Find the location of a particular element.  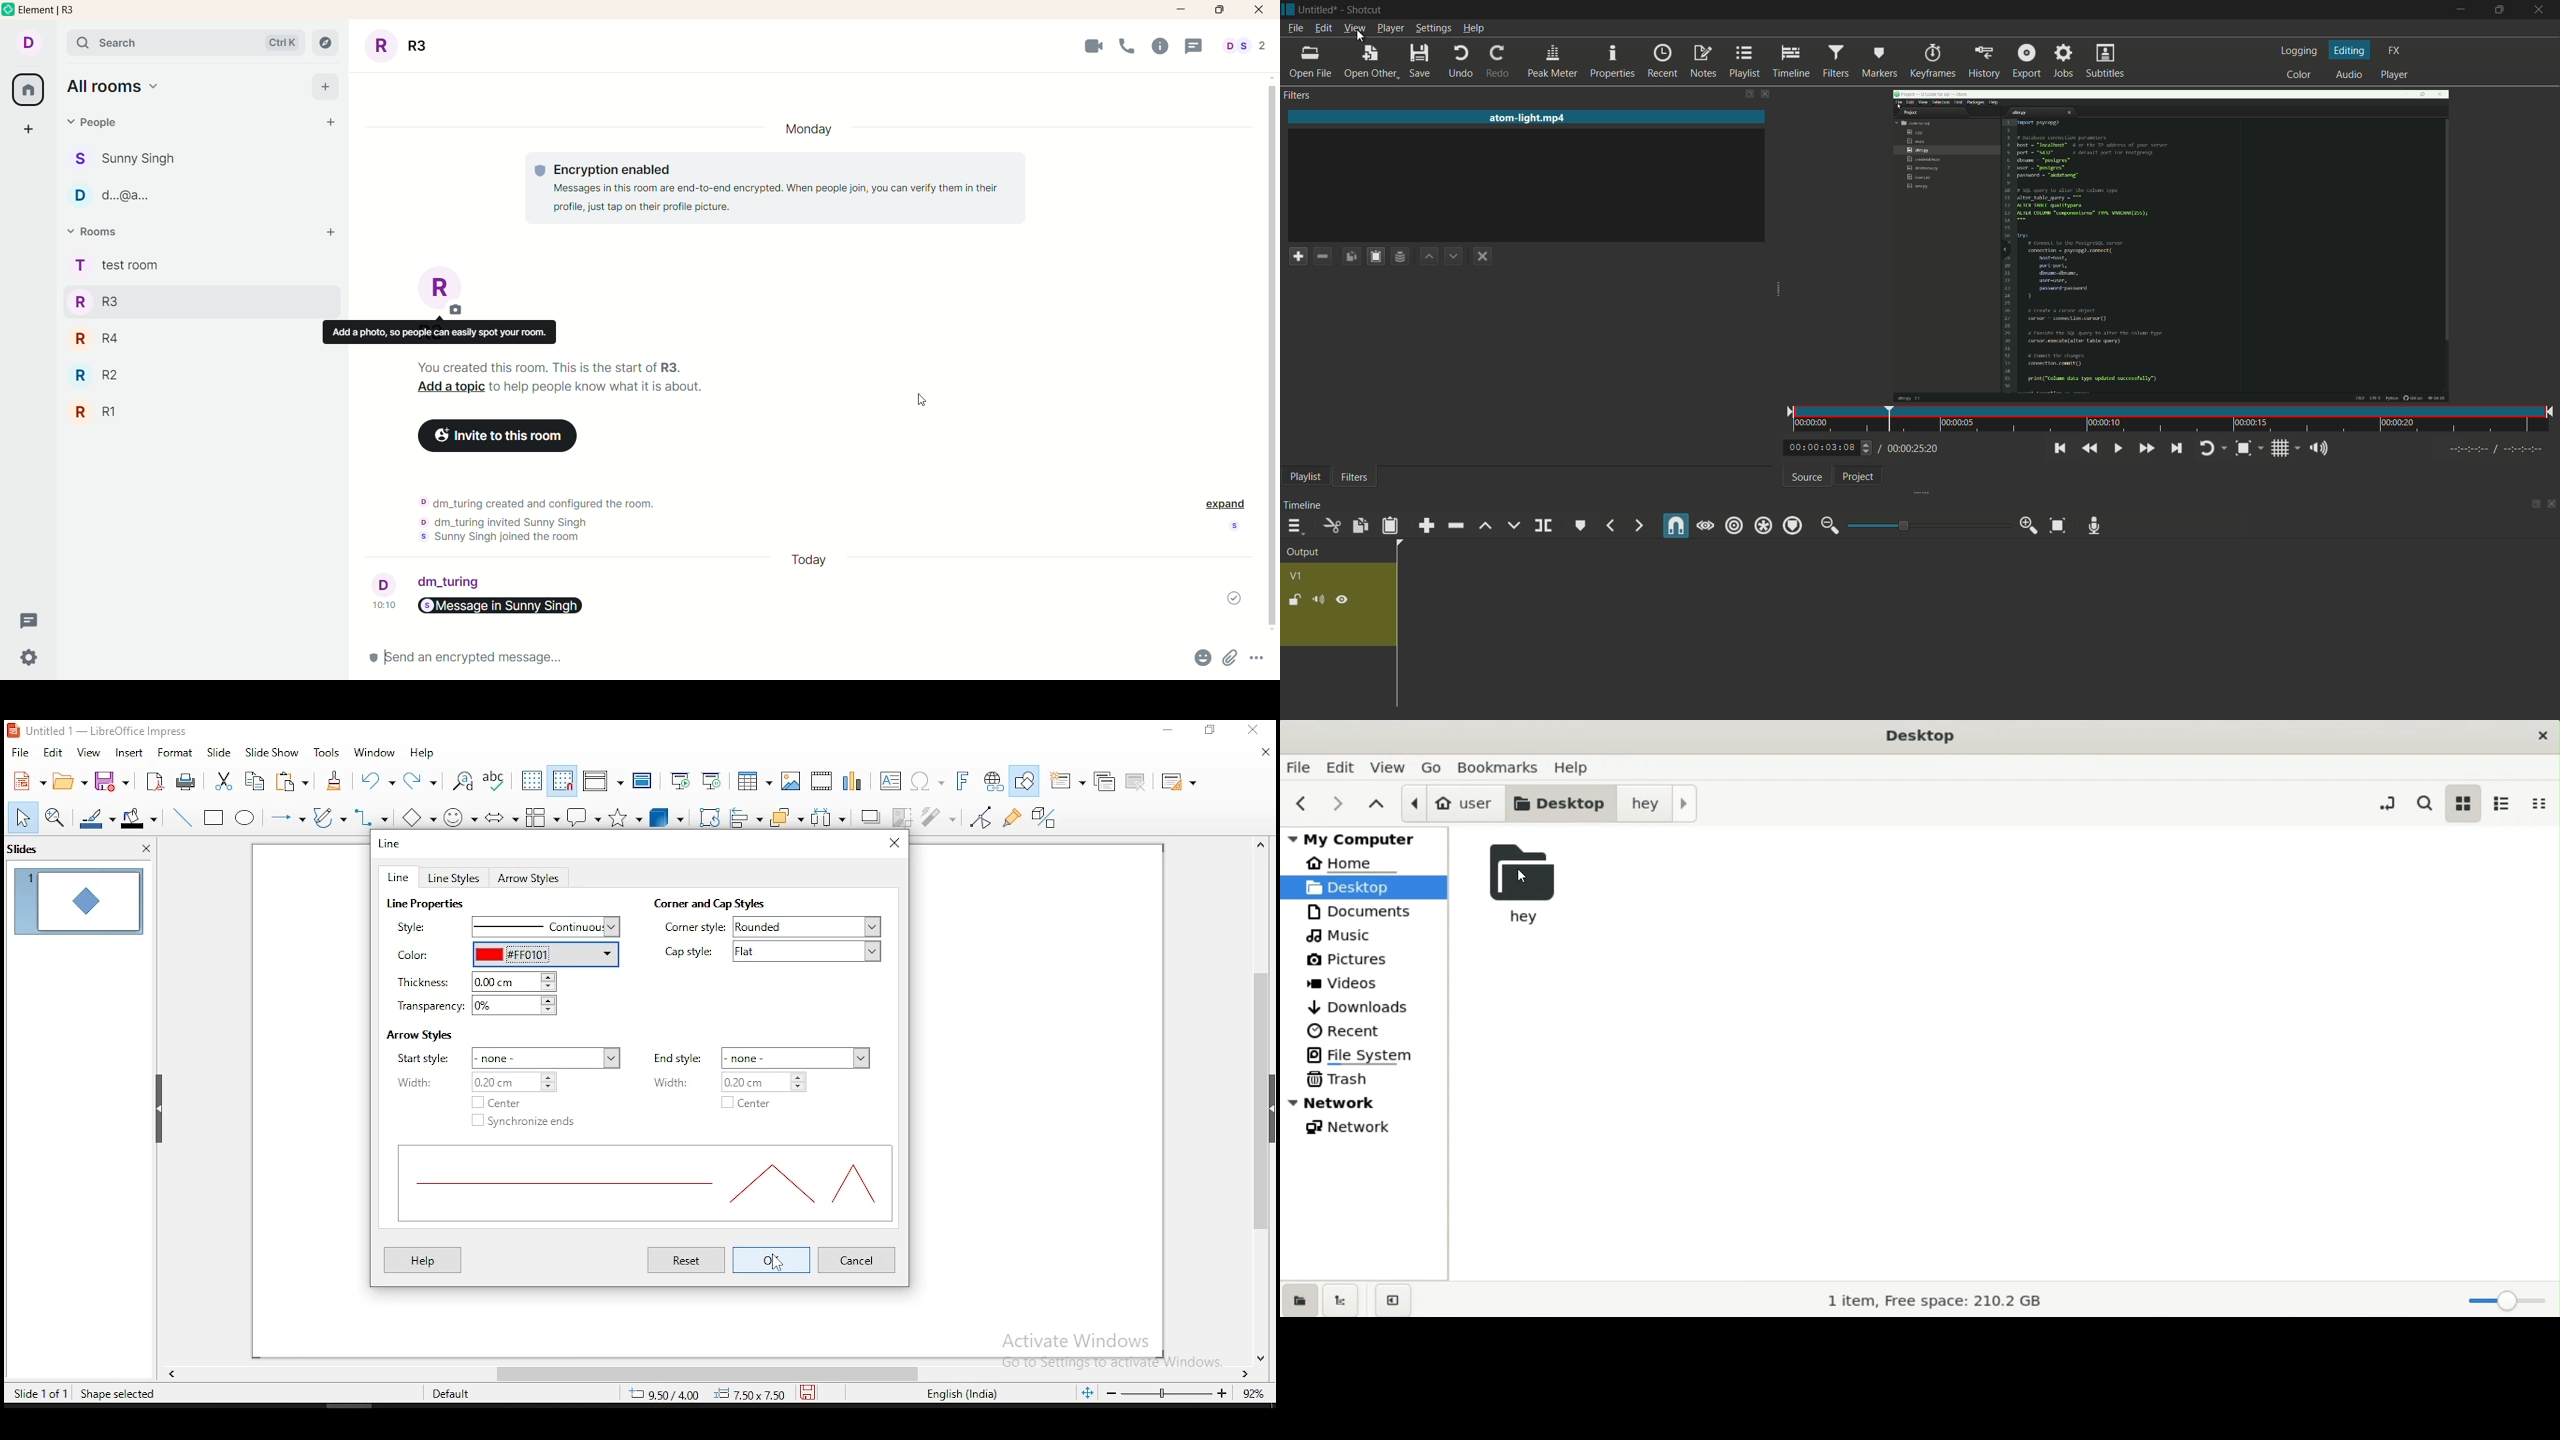

crop image is located at coordinates (906, 817).